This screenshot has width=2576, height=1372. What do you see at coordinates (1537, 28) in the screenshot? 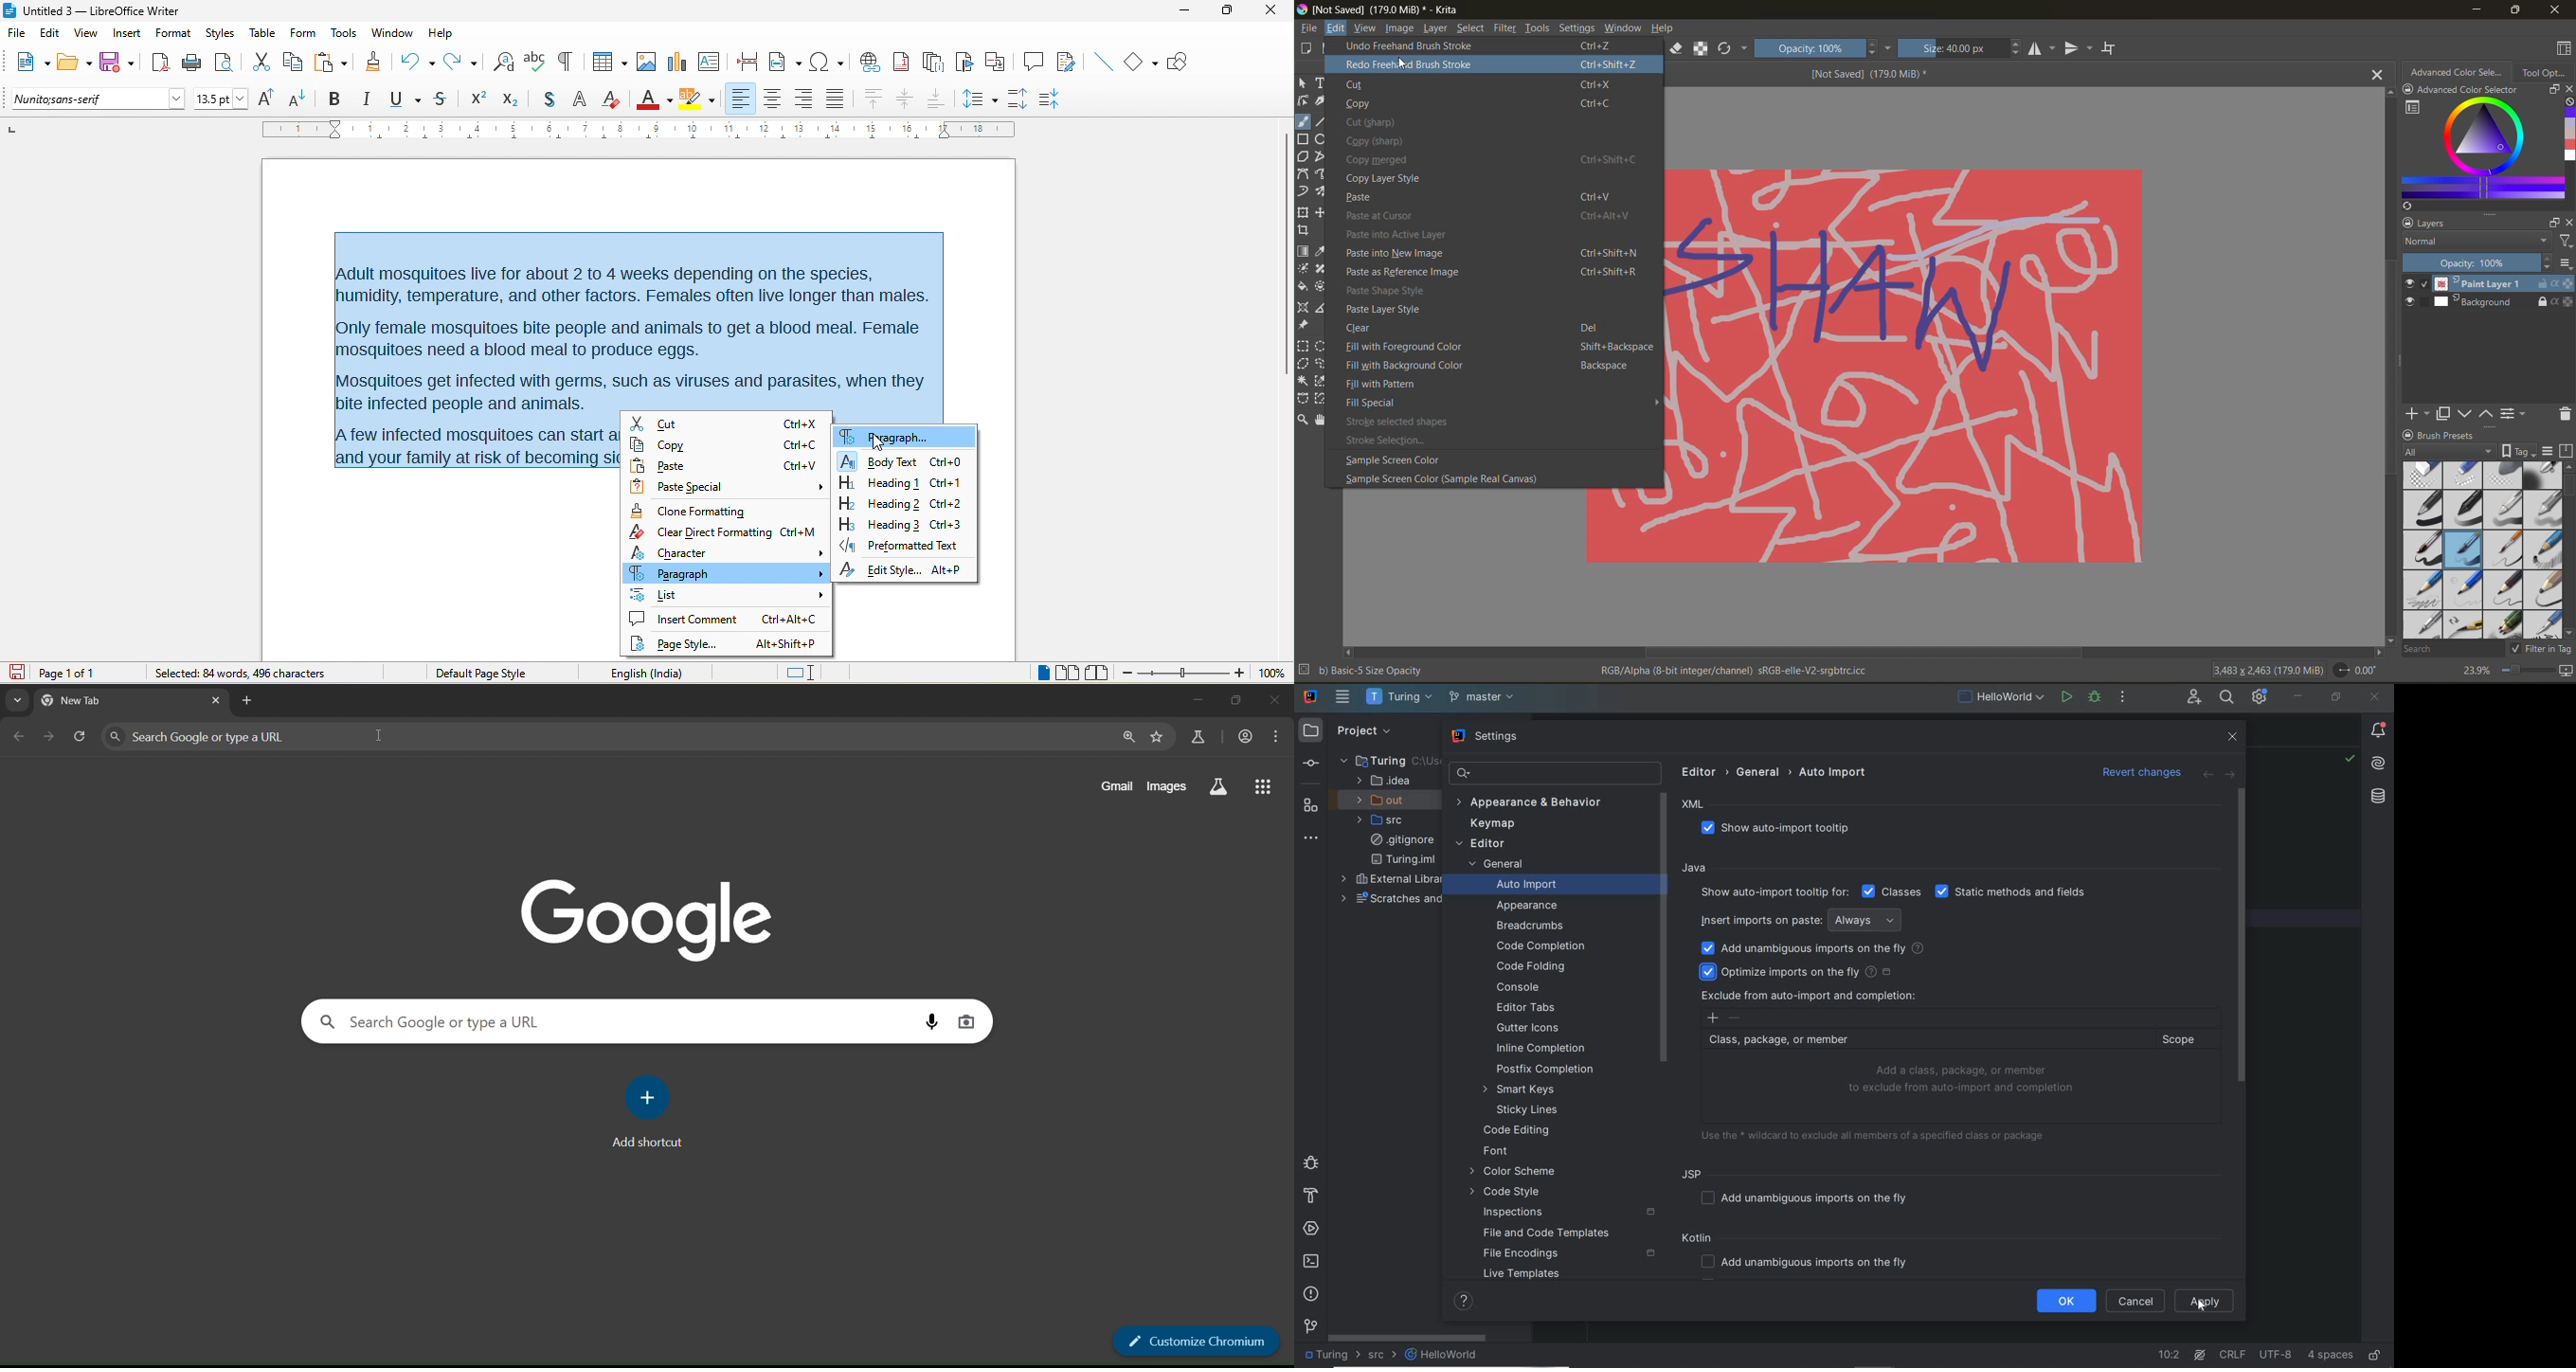
I see `tools` at bounding box center [1537, 28].